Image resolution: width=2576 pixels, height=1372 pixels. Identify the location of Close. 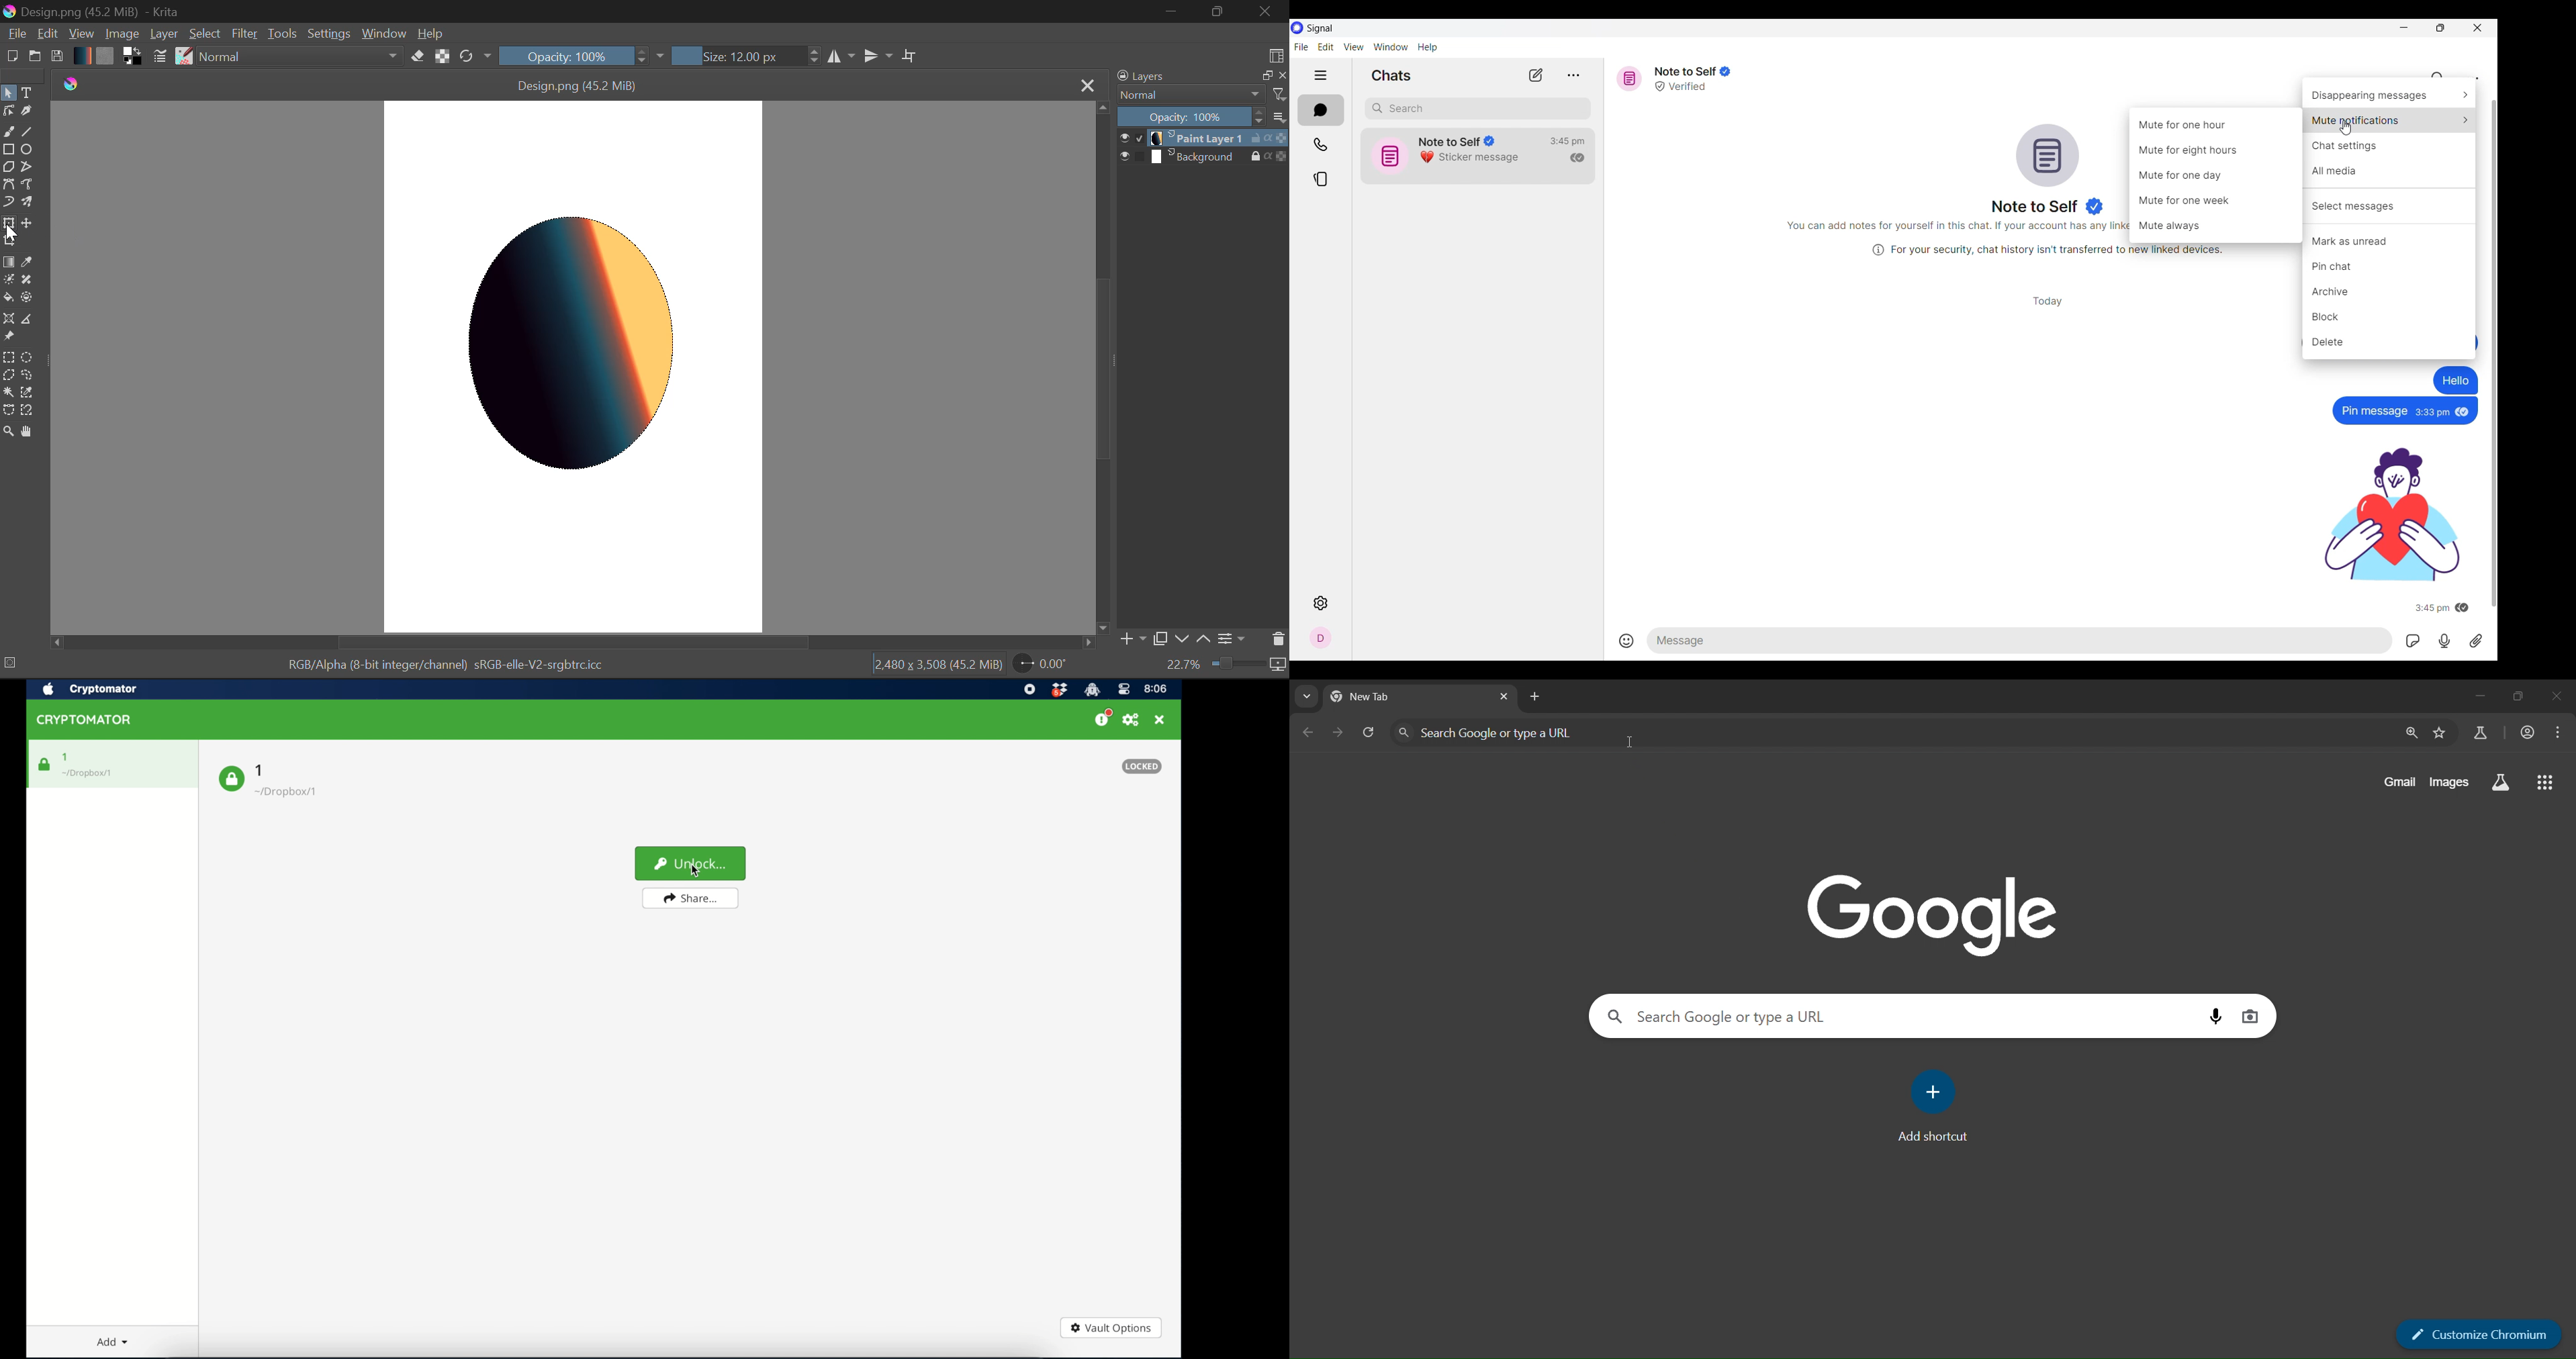
(1268, 11).